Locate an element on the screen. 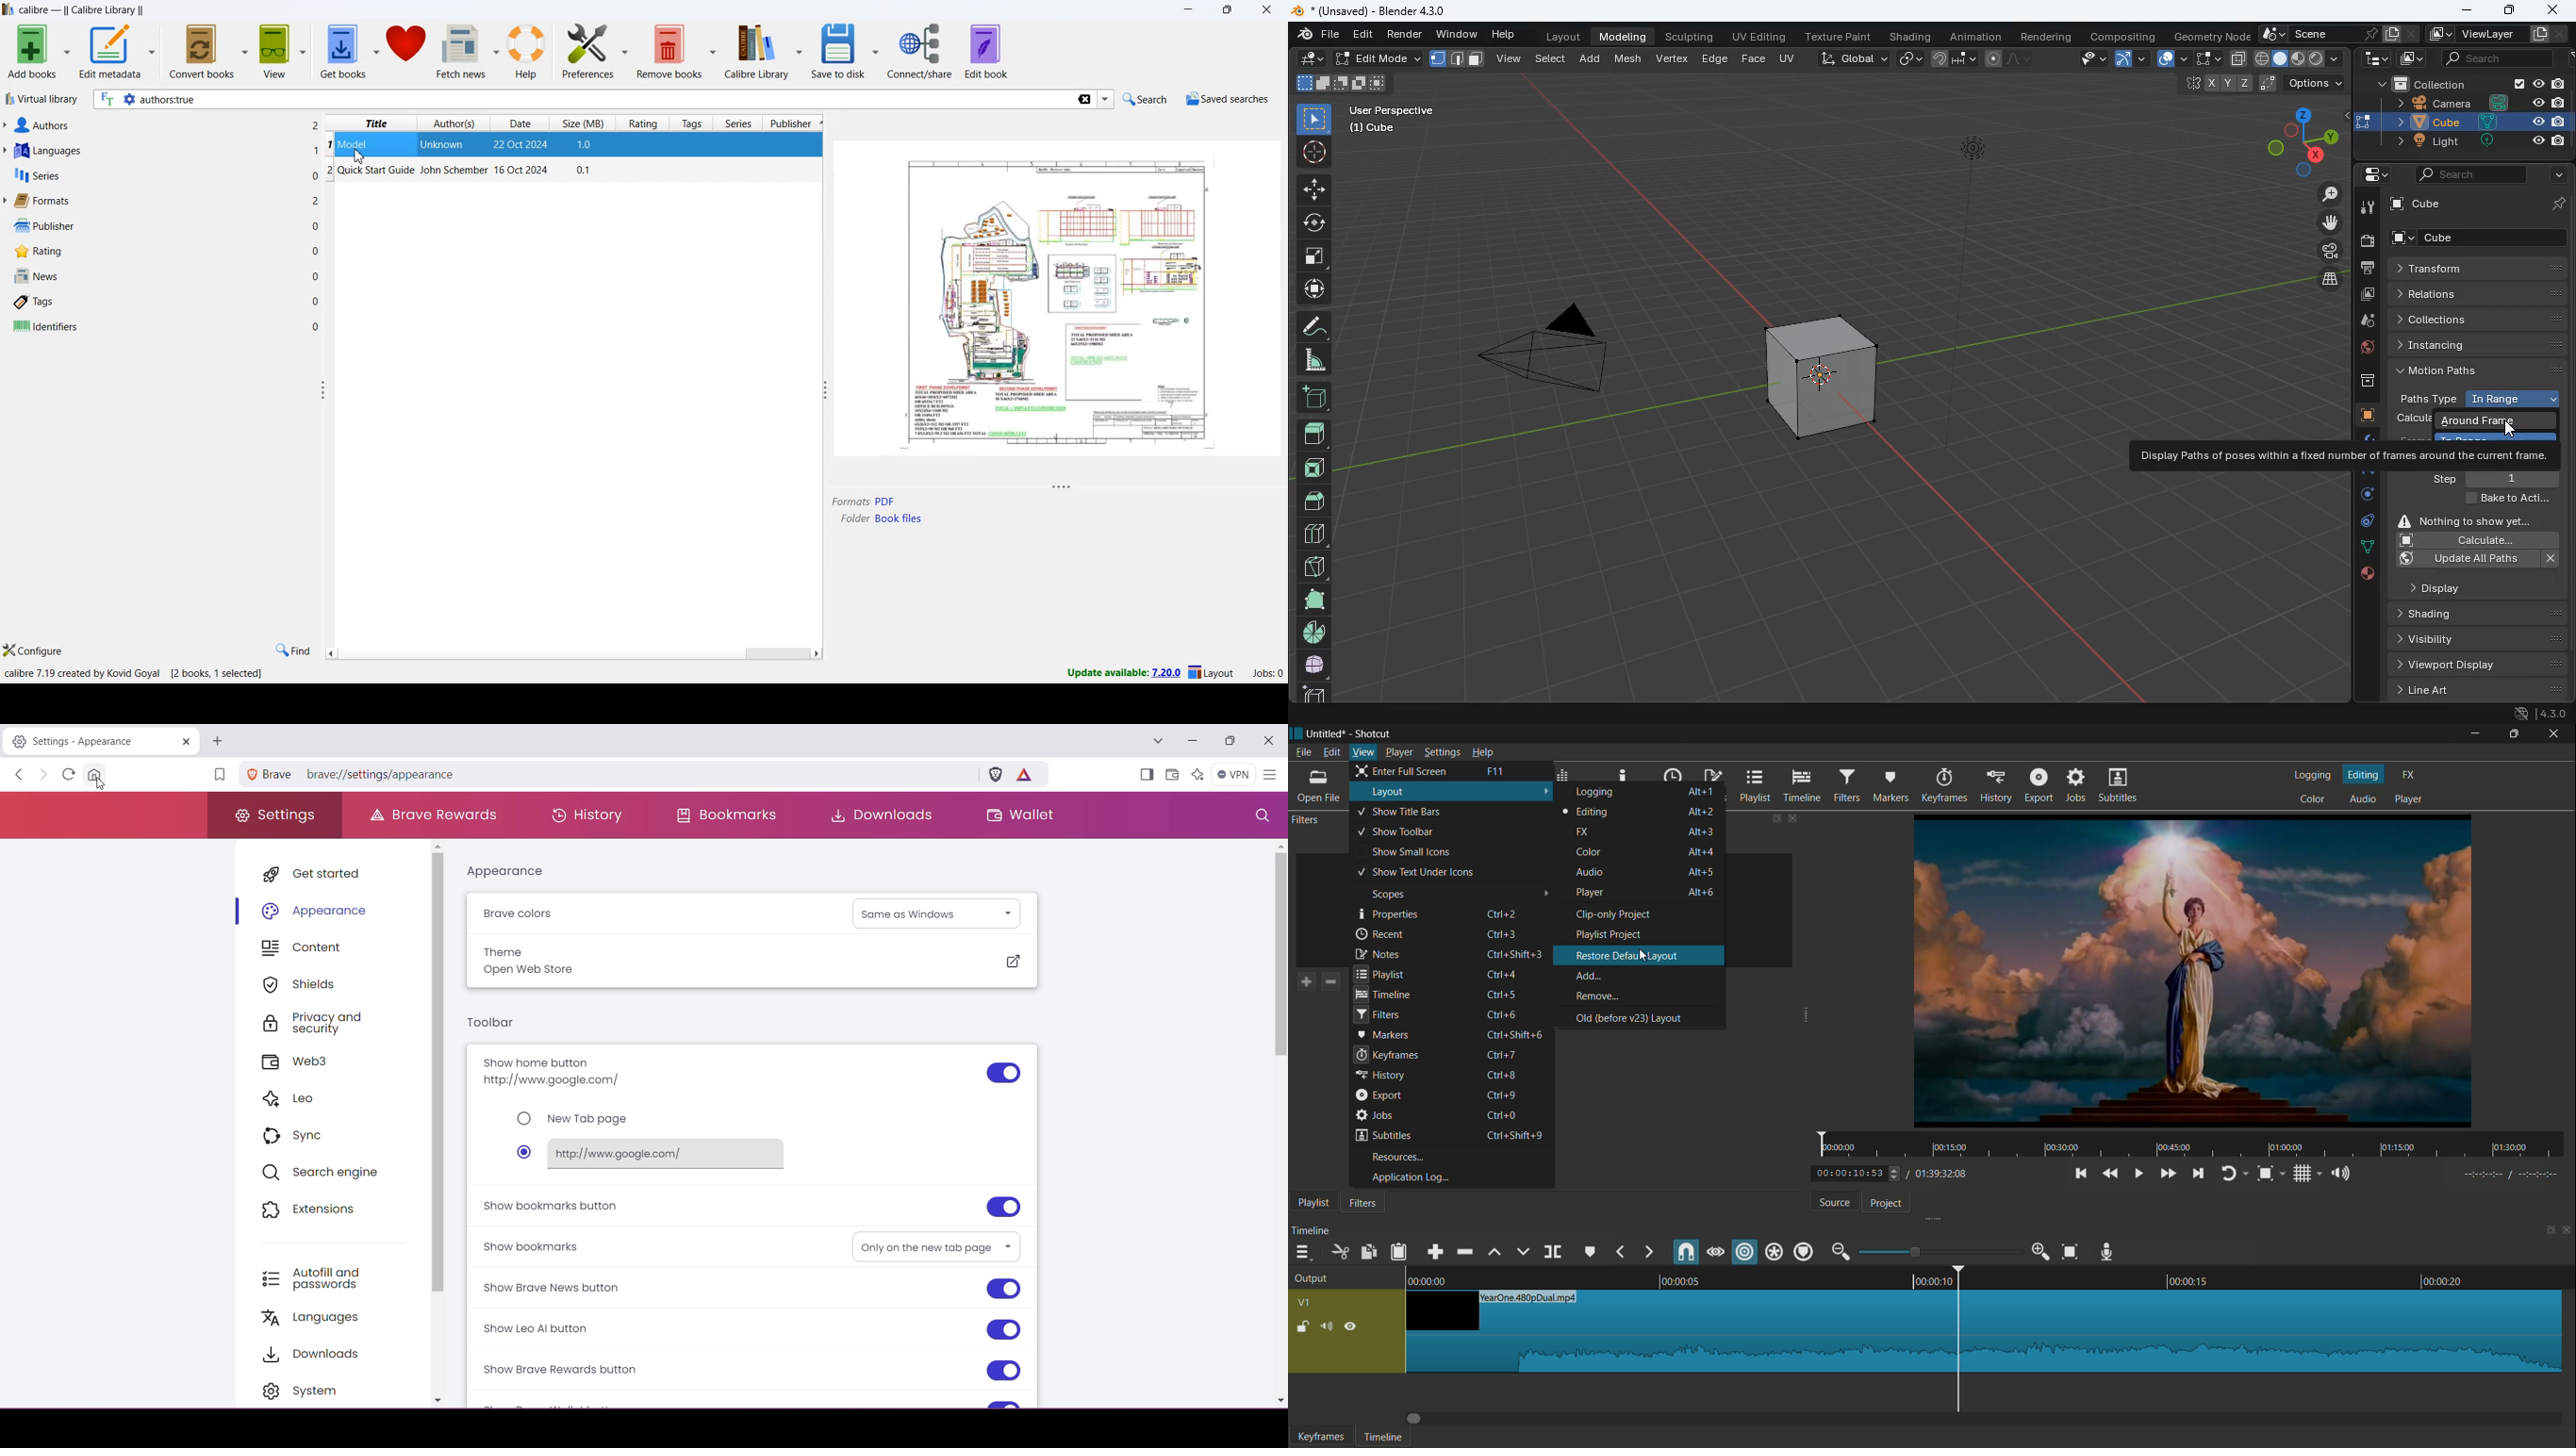  playlist is located at coordinates (1755, 786).